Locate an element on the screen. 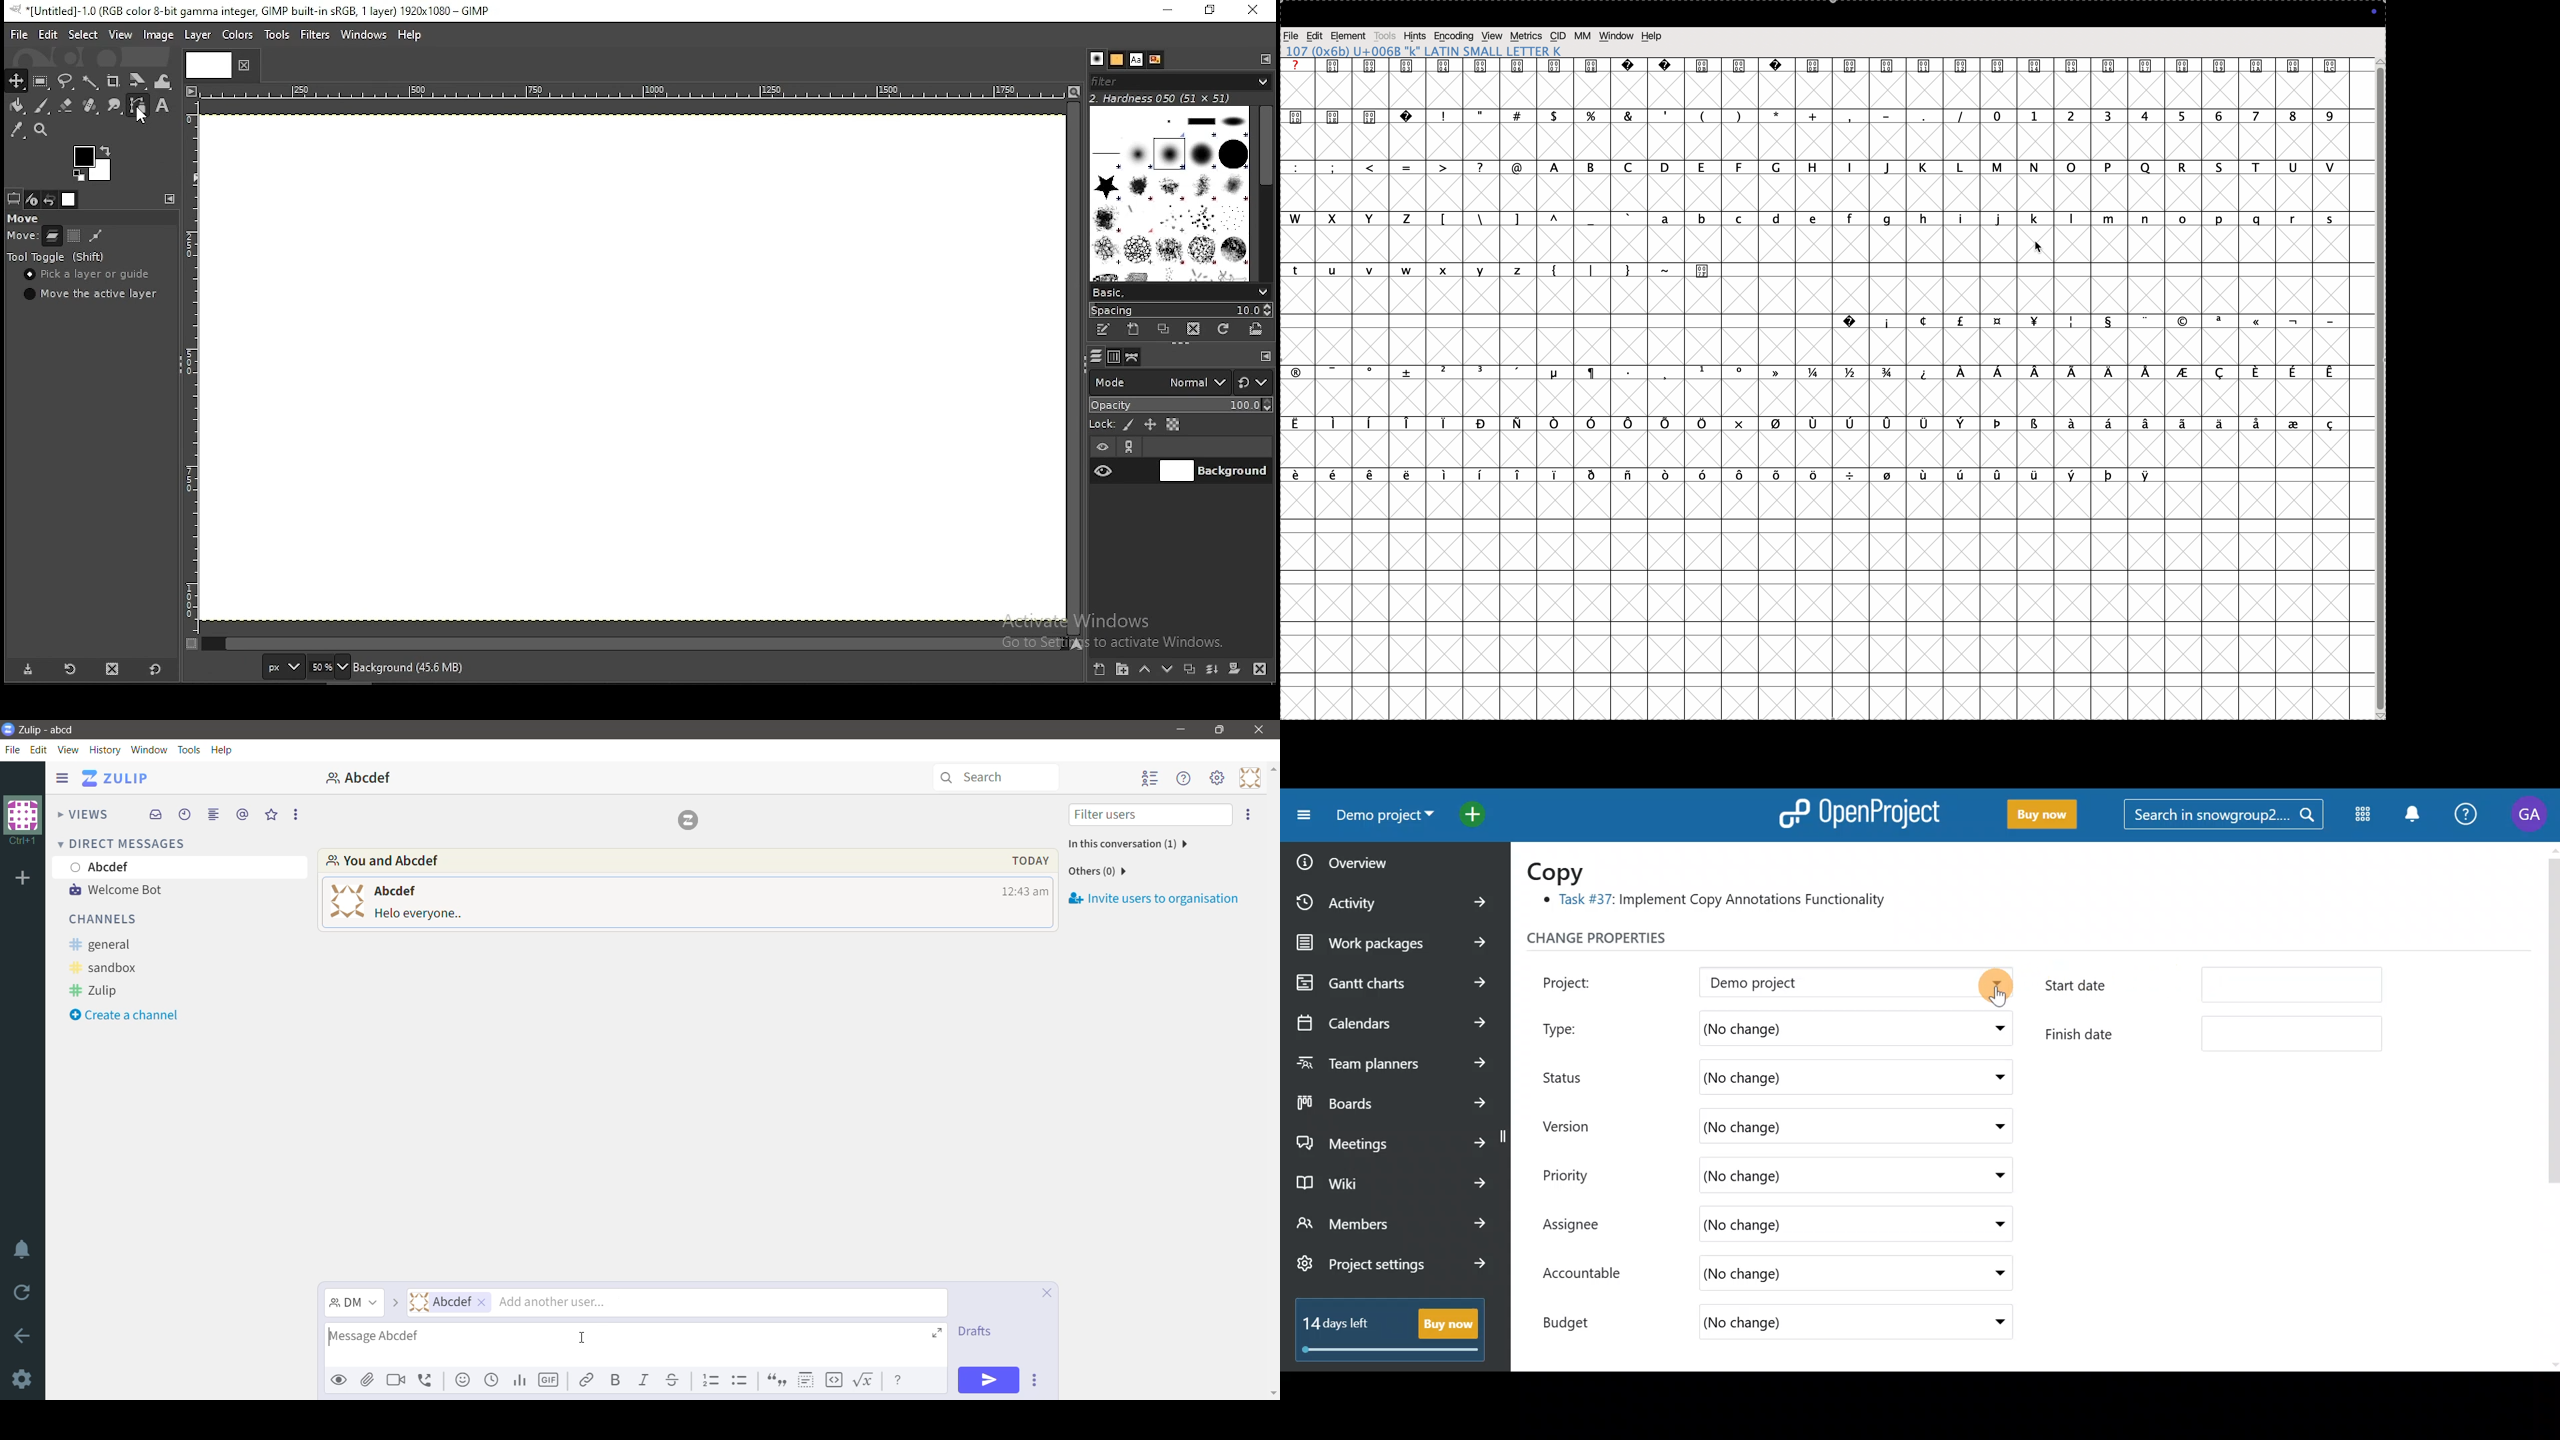 The height and width of the screenshot is (1456, 2576). p is located at coordinates (2110, 166).